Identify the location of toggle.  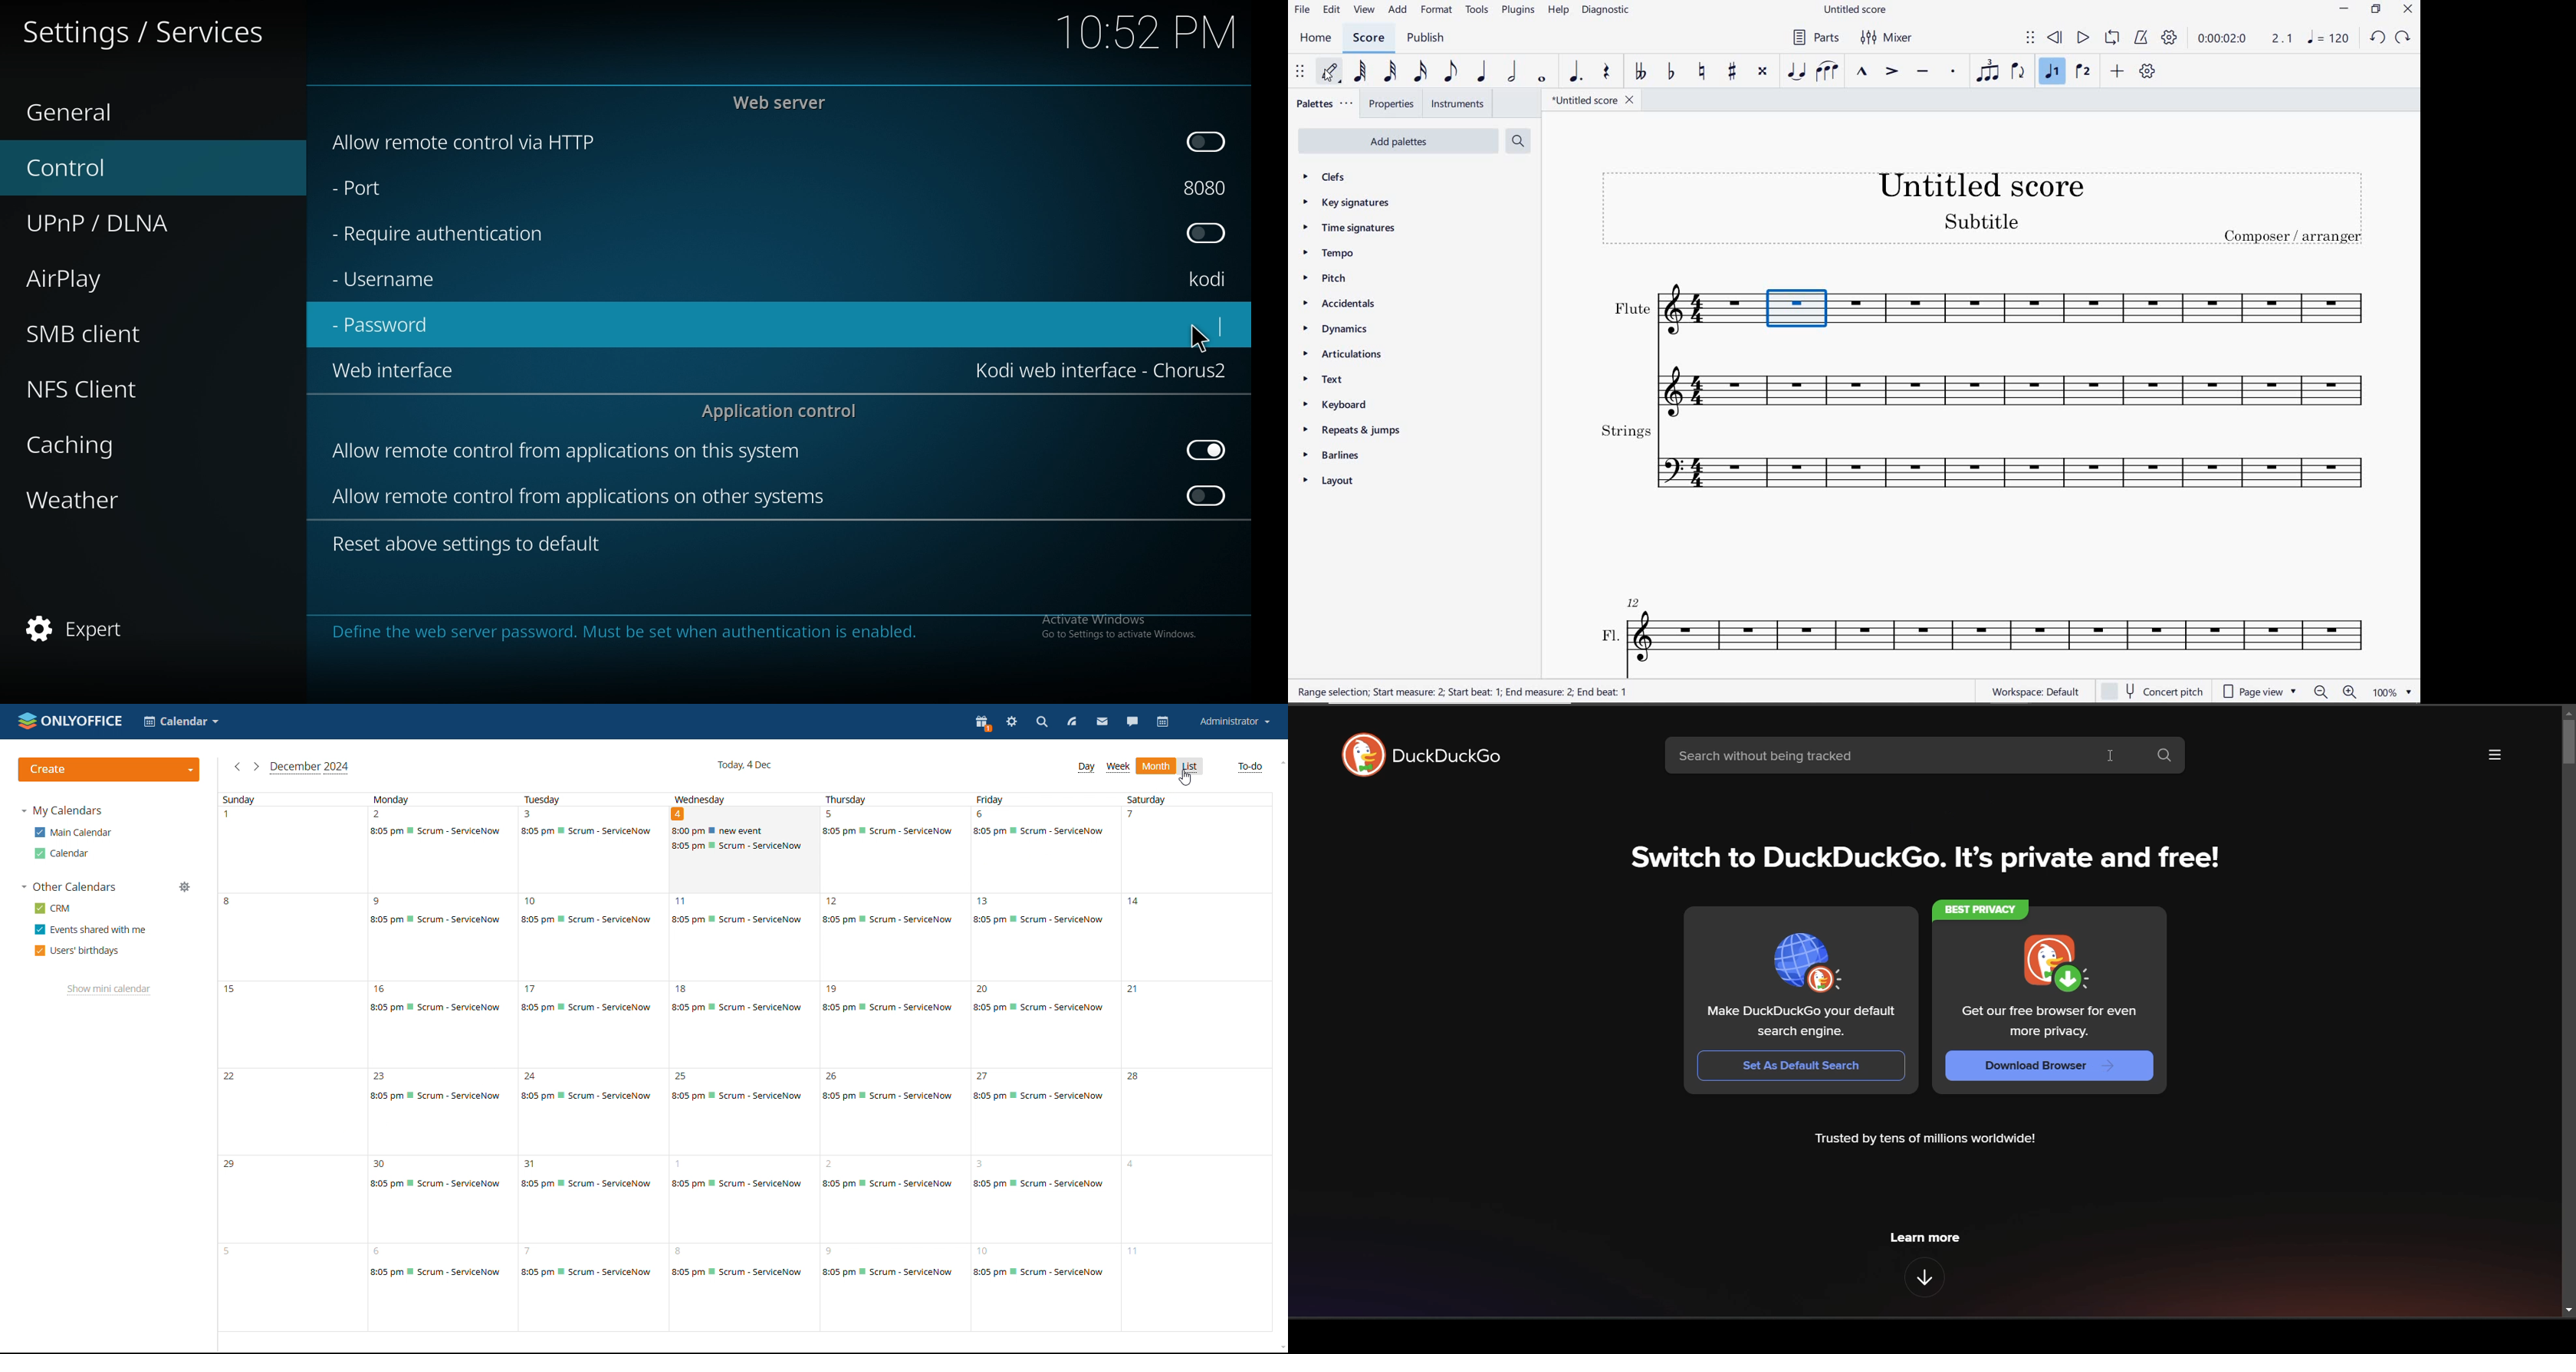
(1207, 450).